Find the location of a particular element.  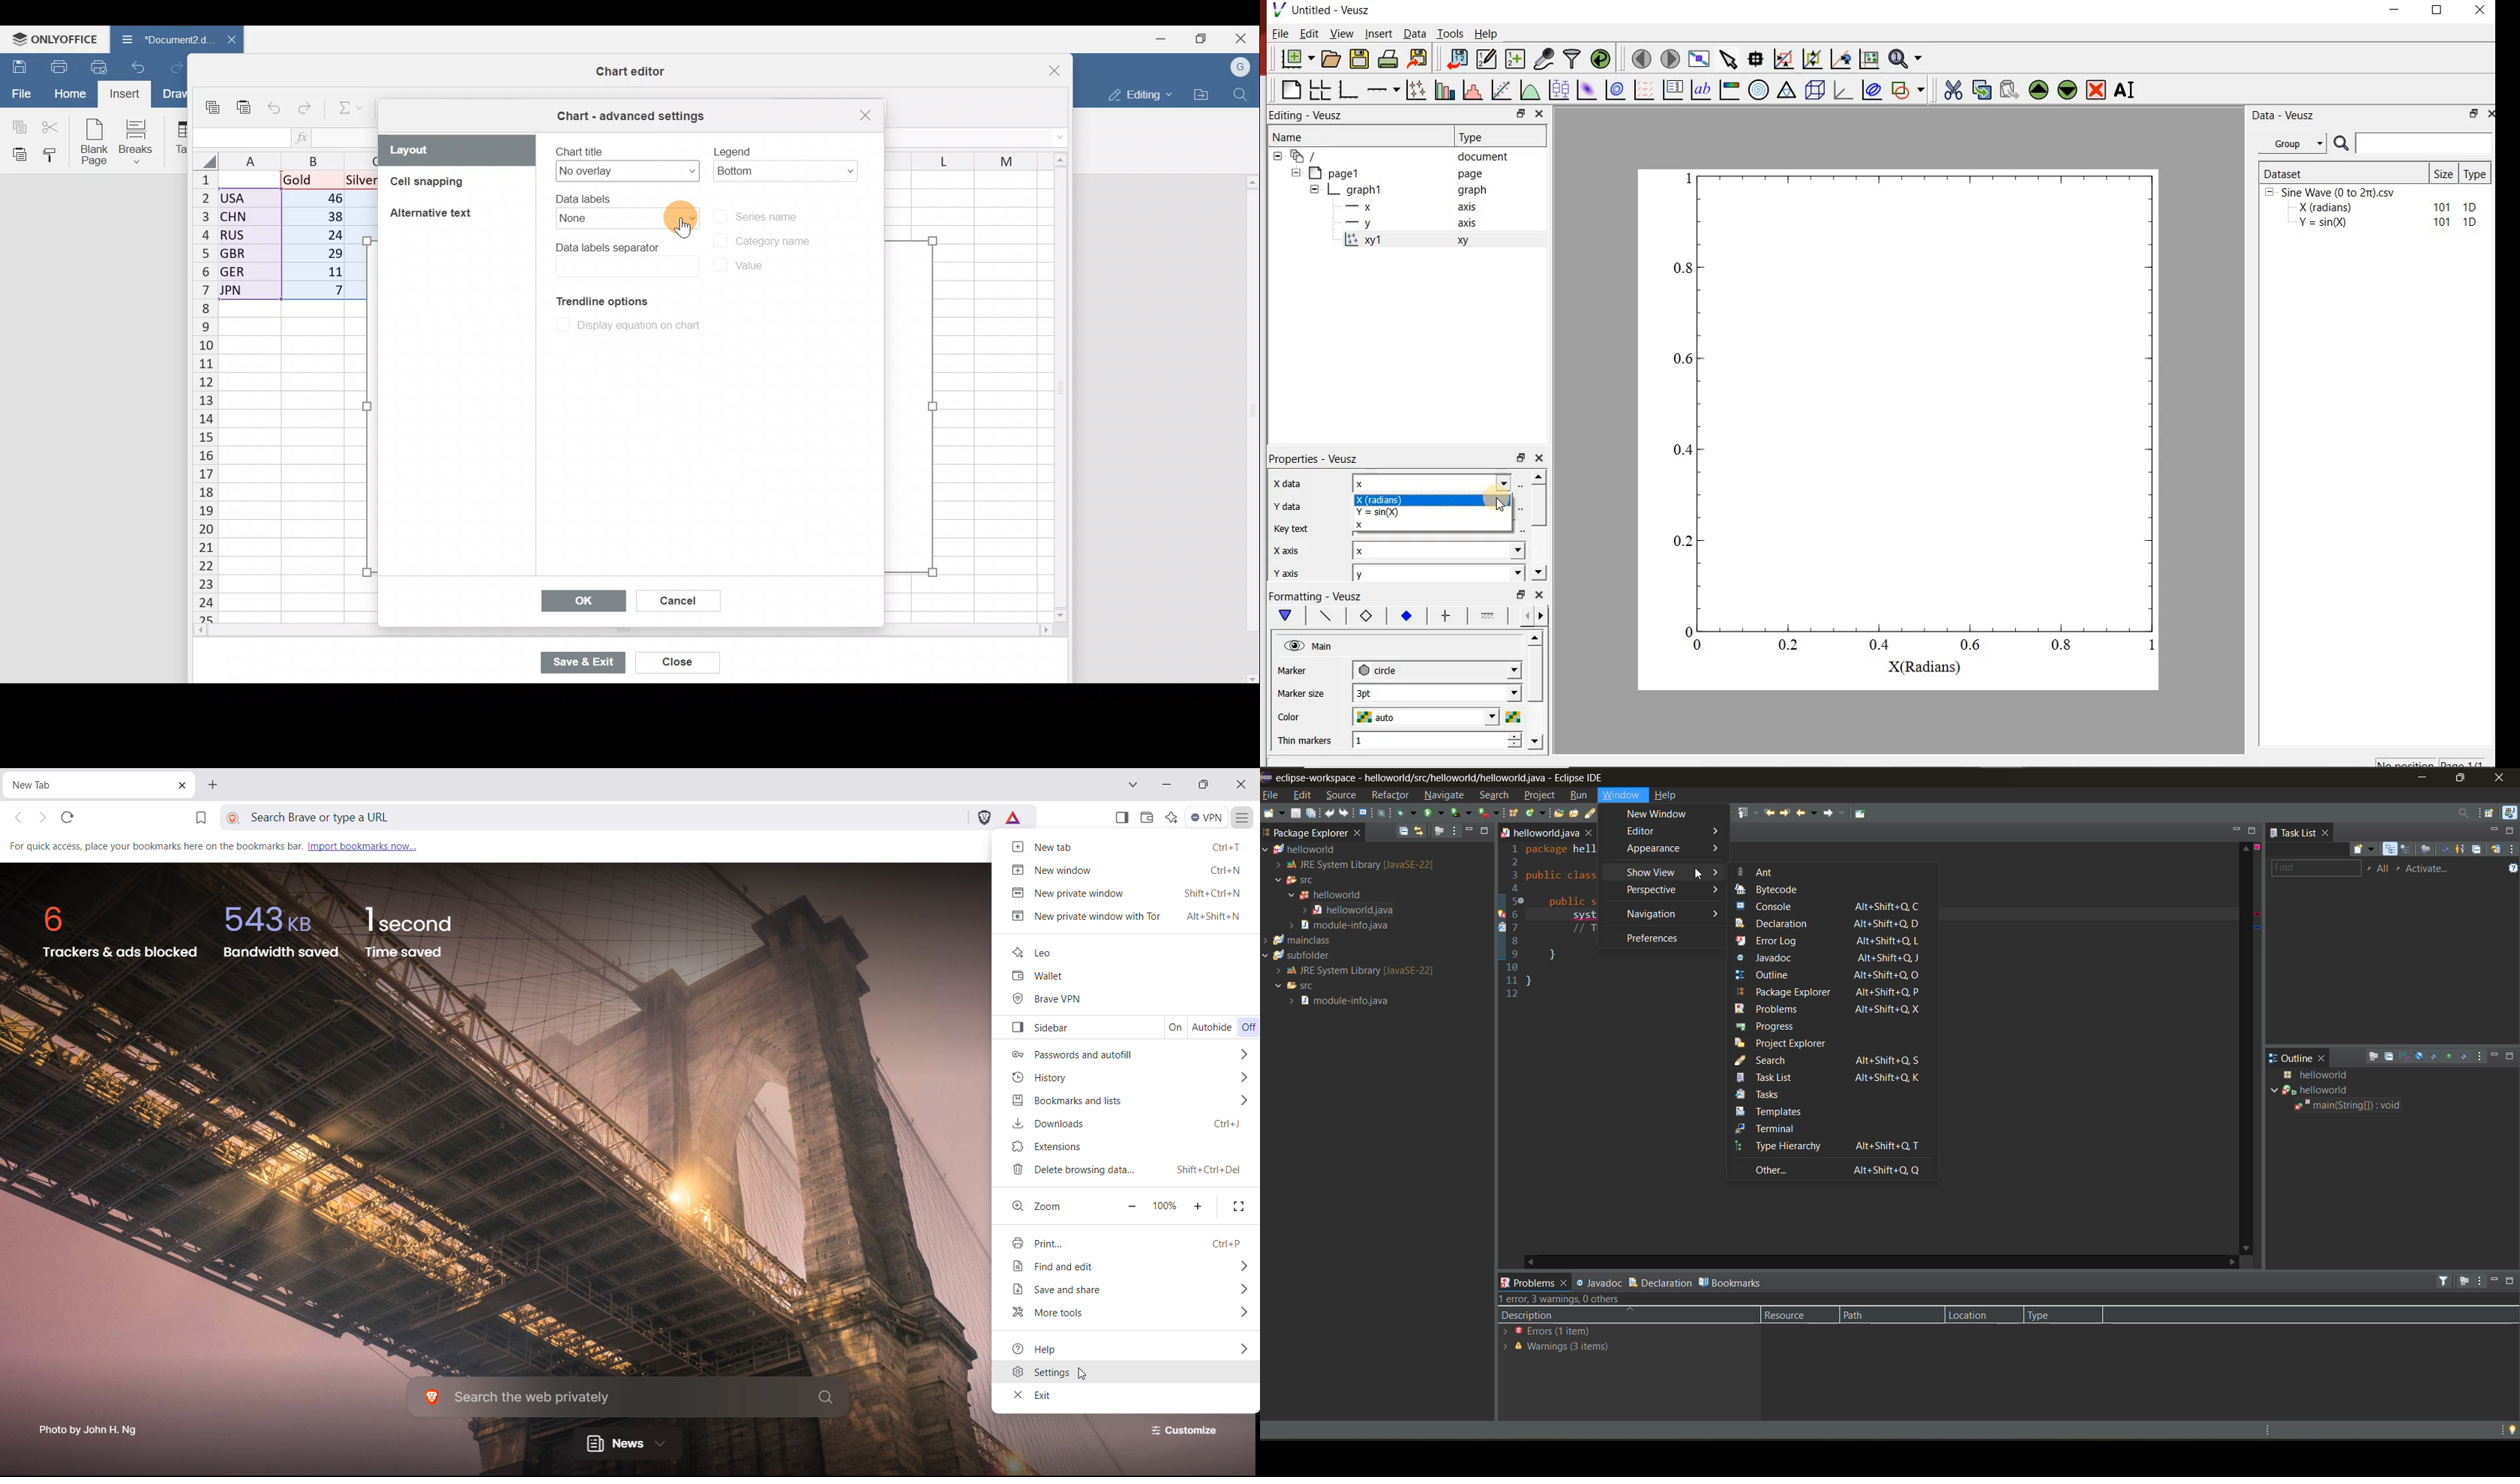

pin editor is located at coordinates (1860, 813).